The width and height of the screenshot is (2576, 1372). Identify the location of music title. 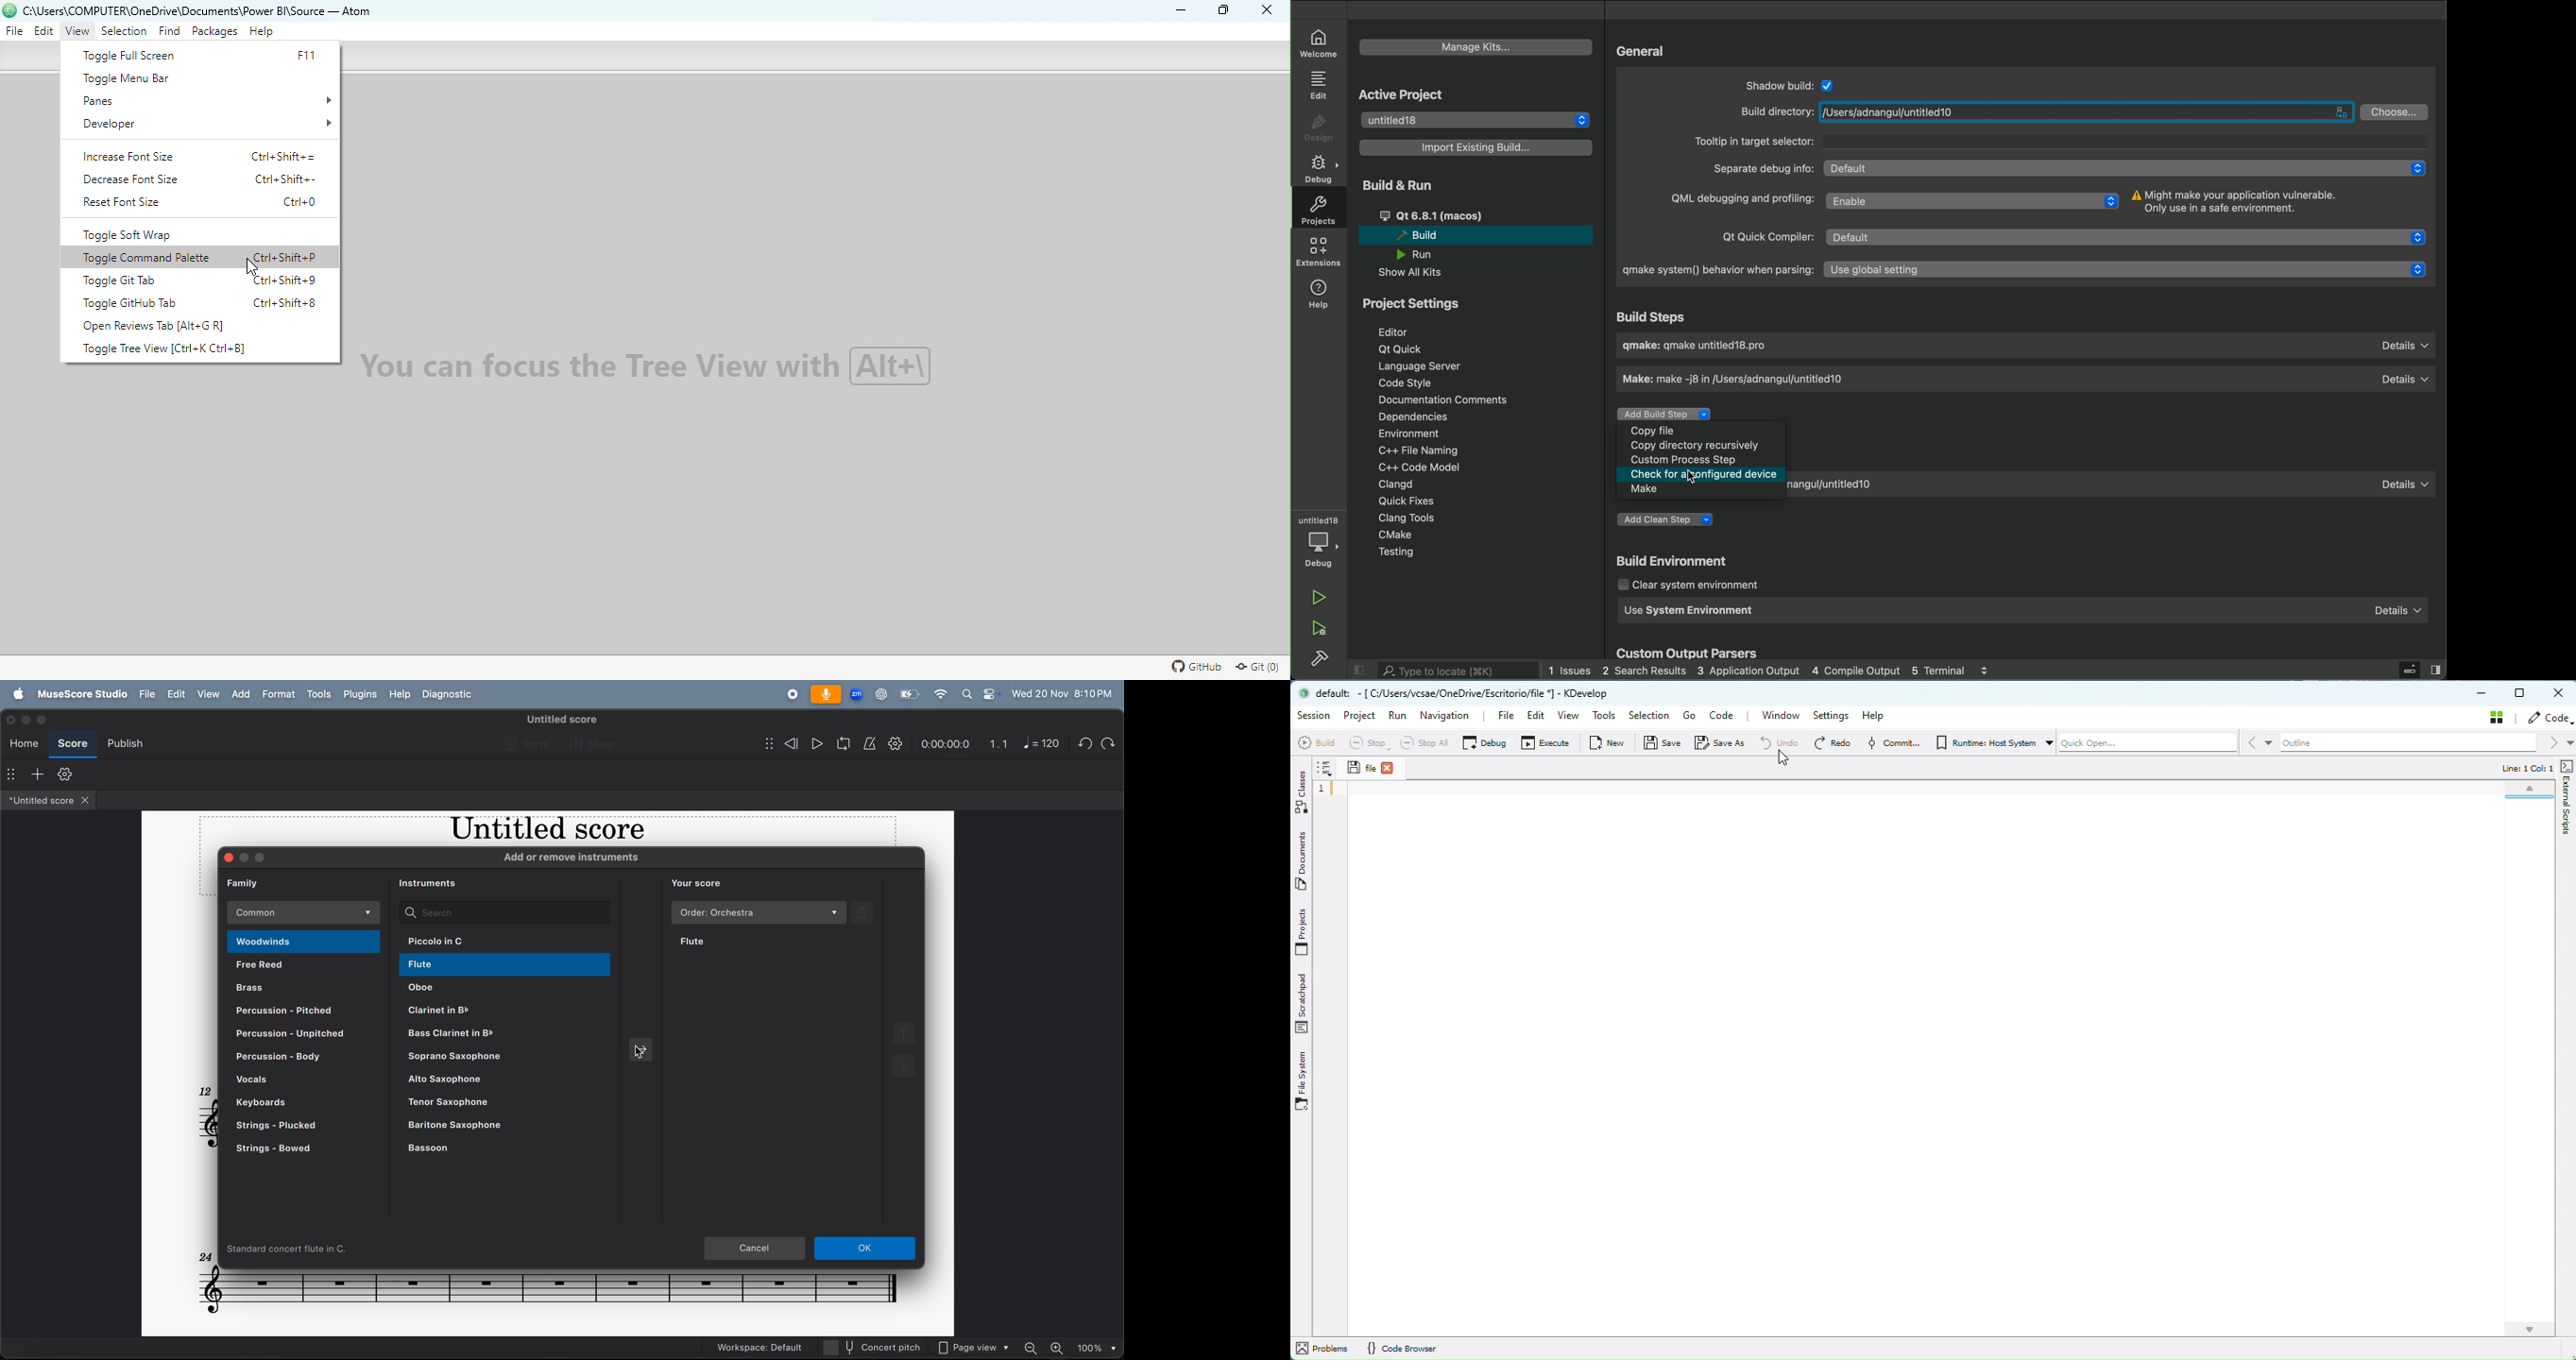
(541, 831).